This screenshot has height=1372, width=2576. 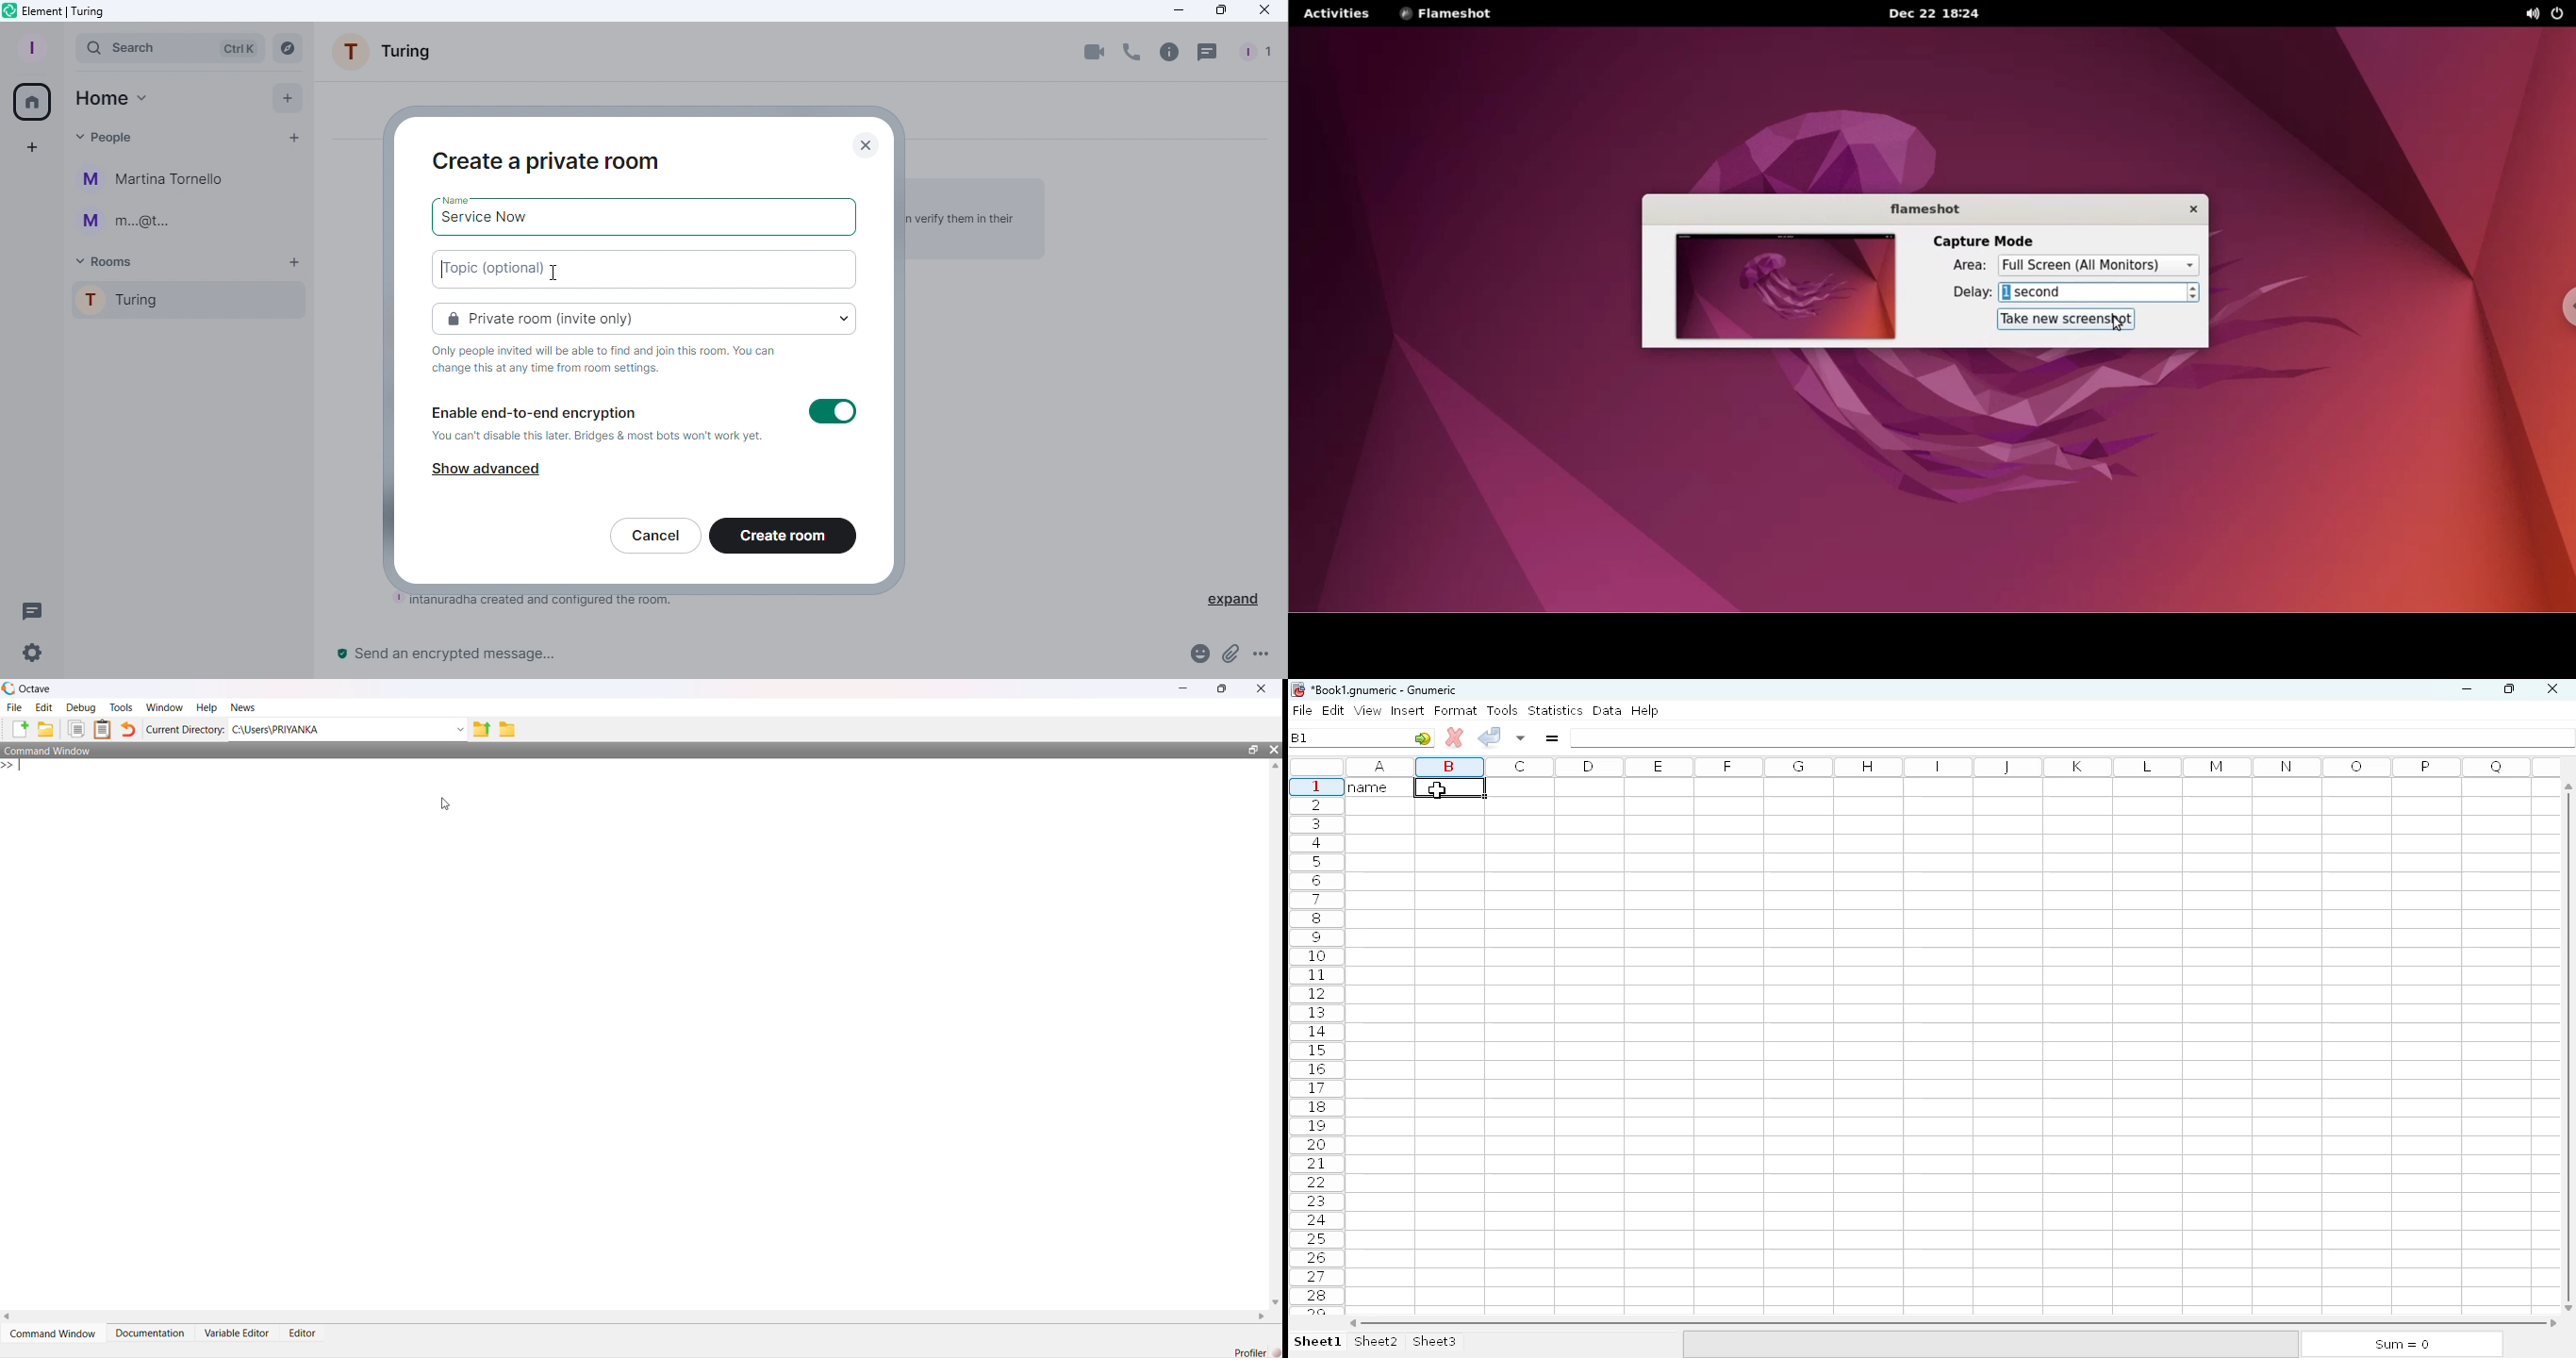 I want to click on Name, so click(x=468, y=198).